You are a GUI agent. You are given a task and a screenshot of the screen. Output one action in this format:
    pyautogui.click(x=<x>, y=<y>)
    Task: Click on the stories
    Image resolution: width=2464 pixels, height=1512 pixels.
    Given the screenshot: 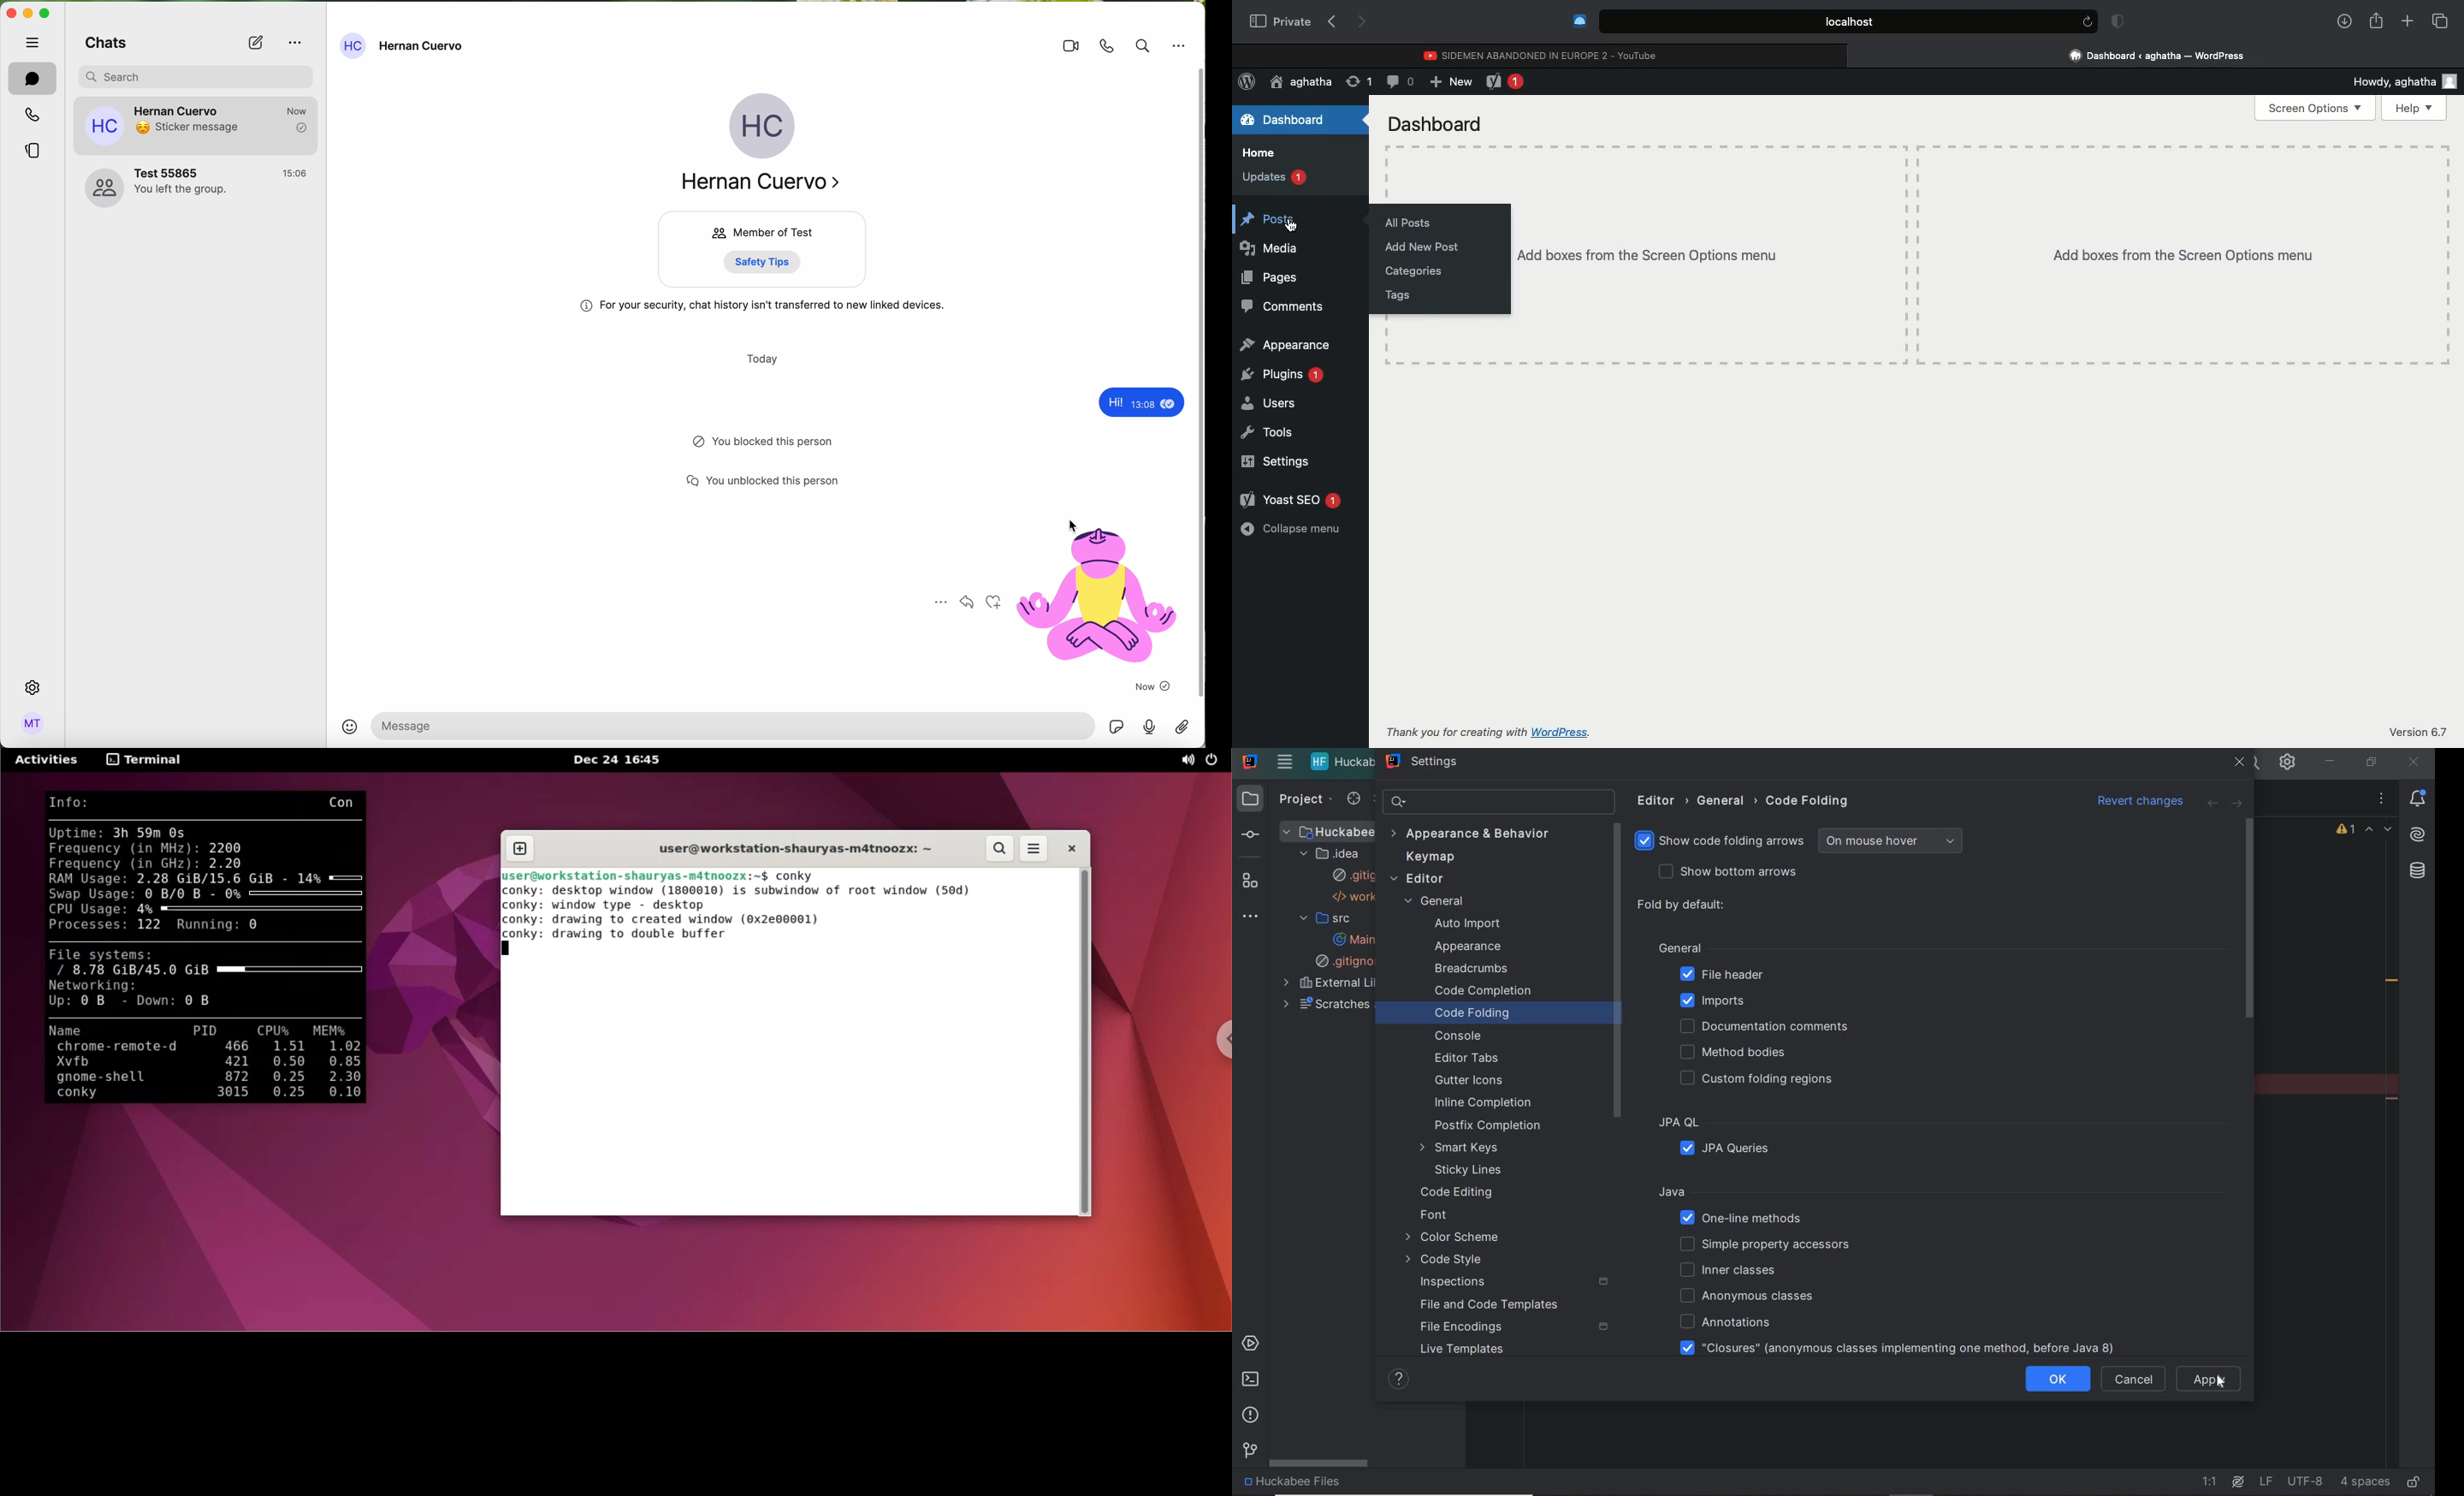 What is the action you would take?
    pyautogui.click(x=32, y=153)
    